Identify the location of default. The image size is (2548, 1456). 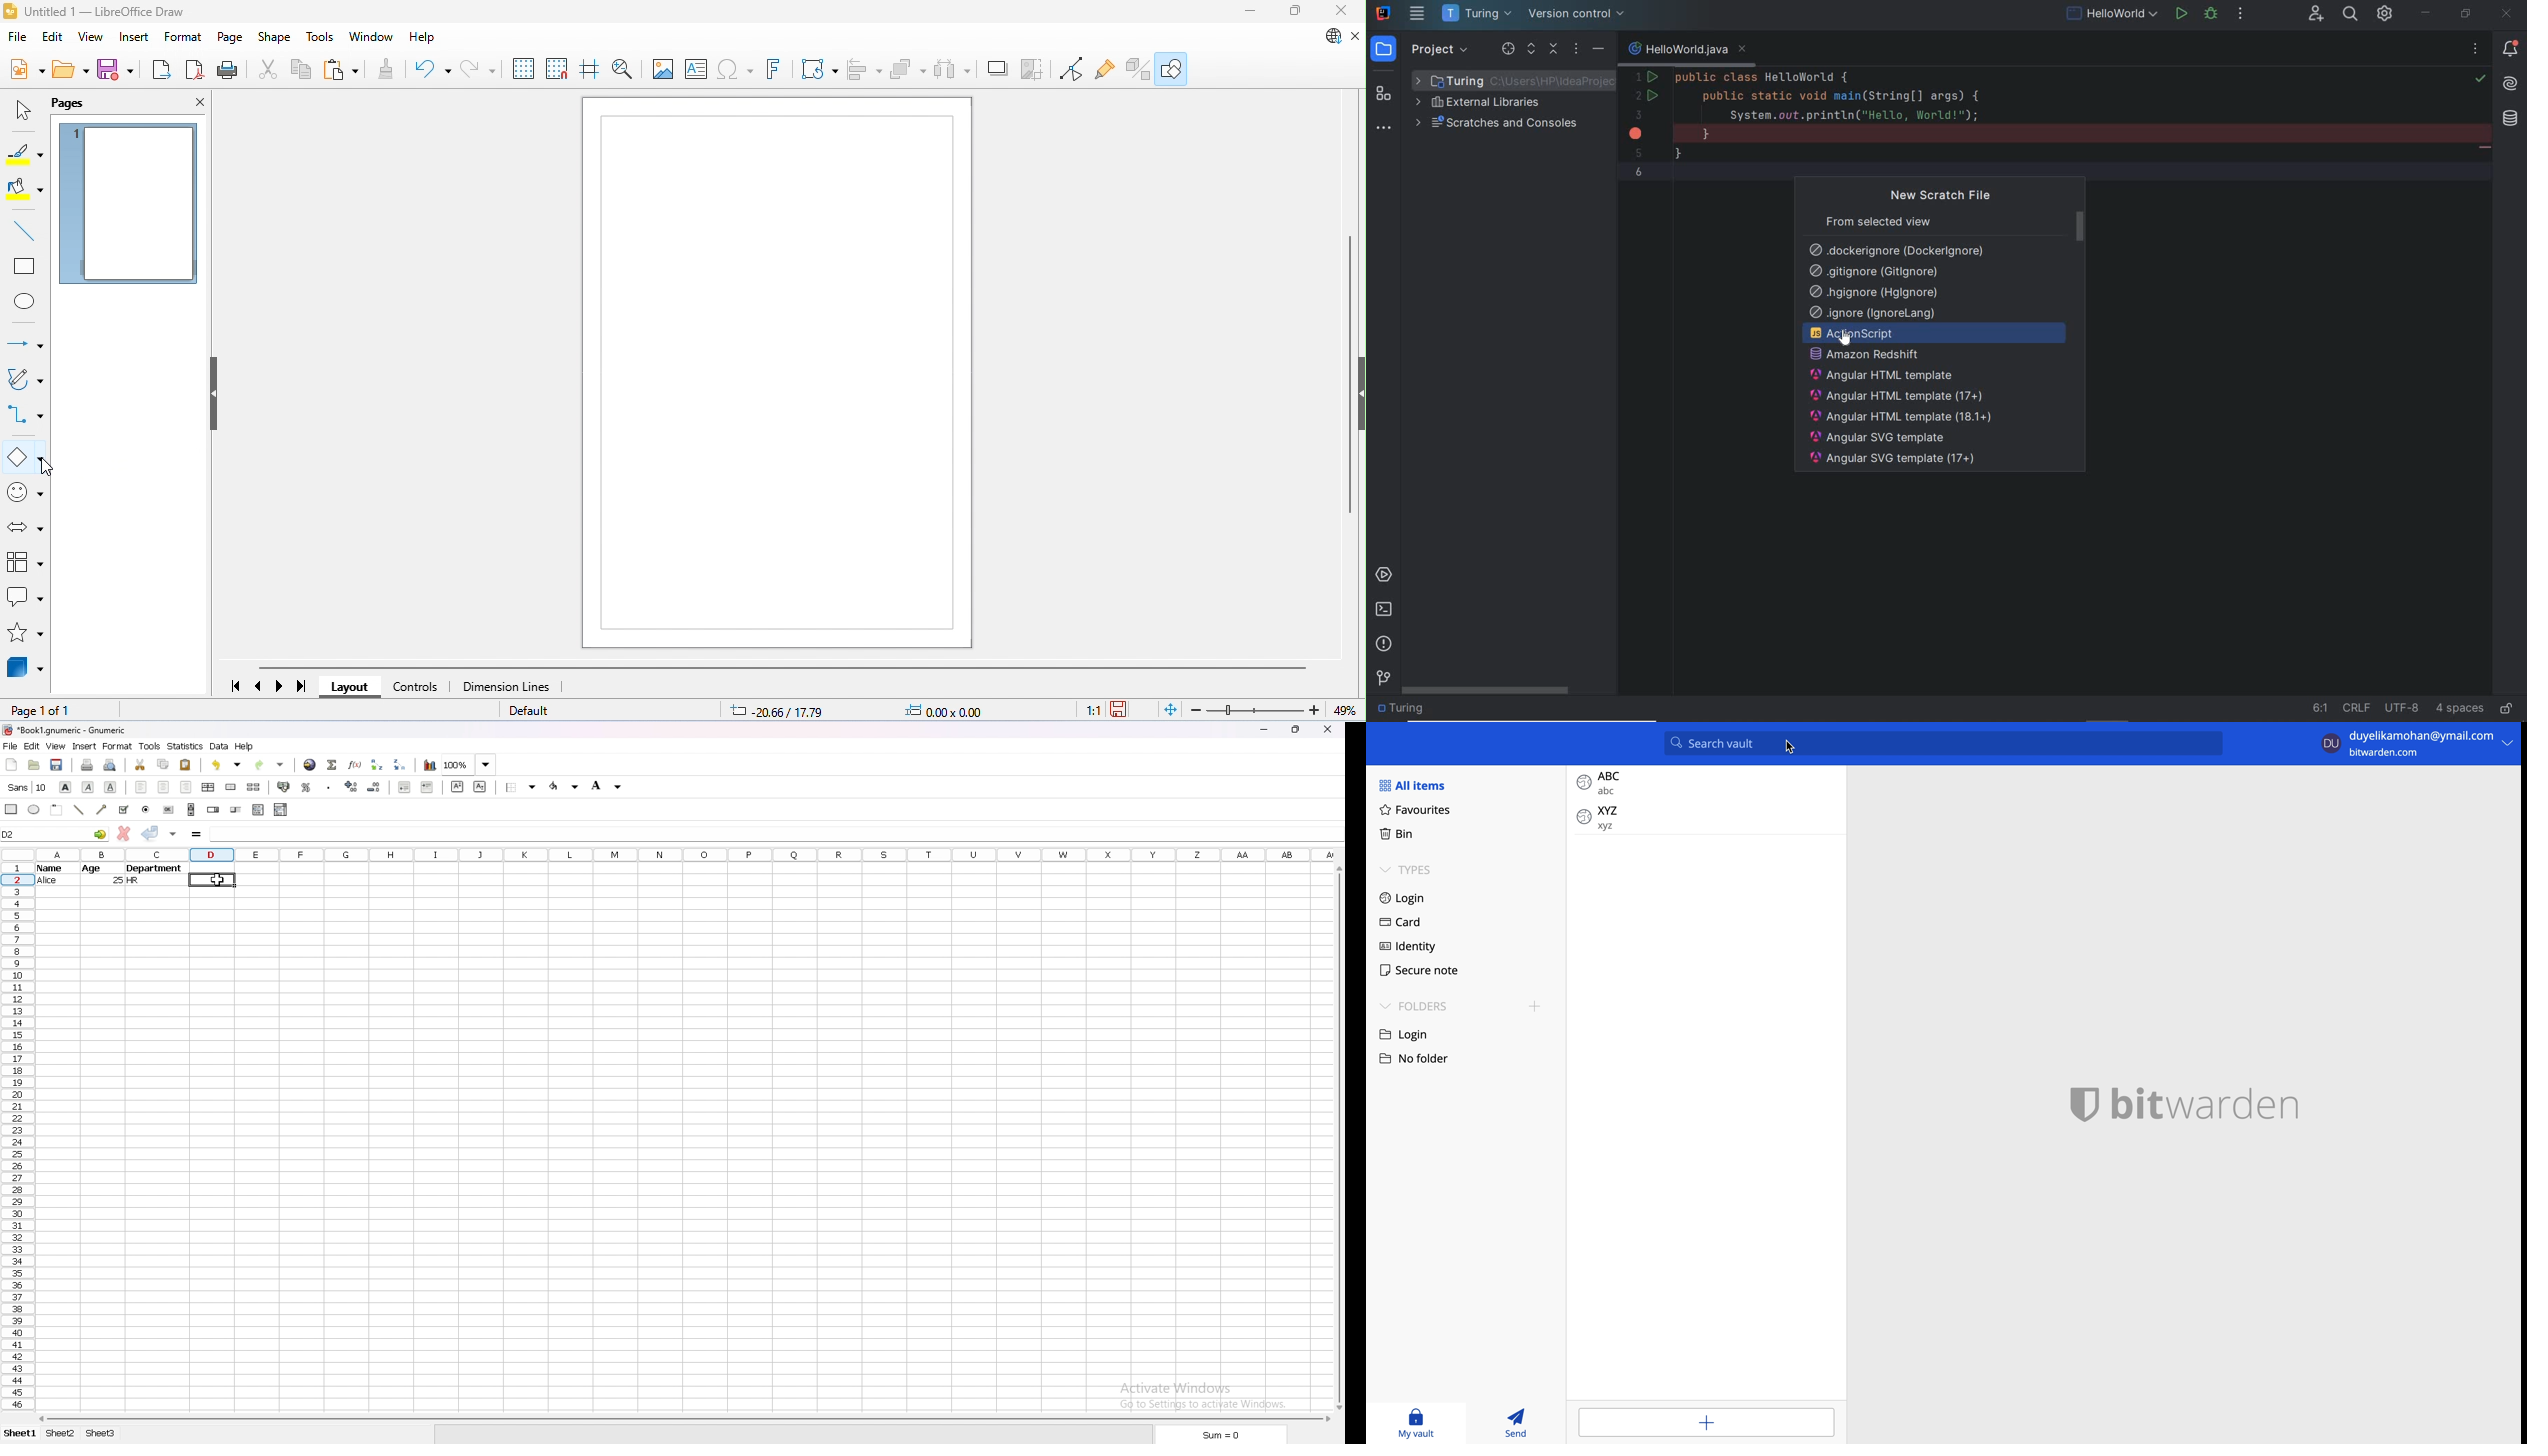
(530, 710).